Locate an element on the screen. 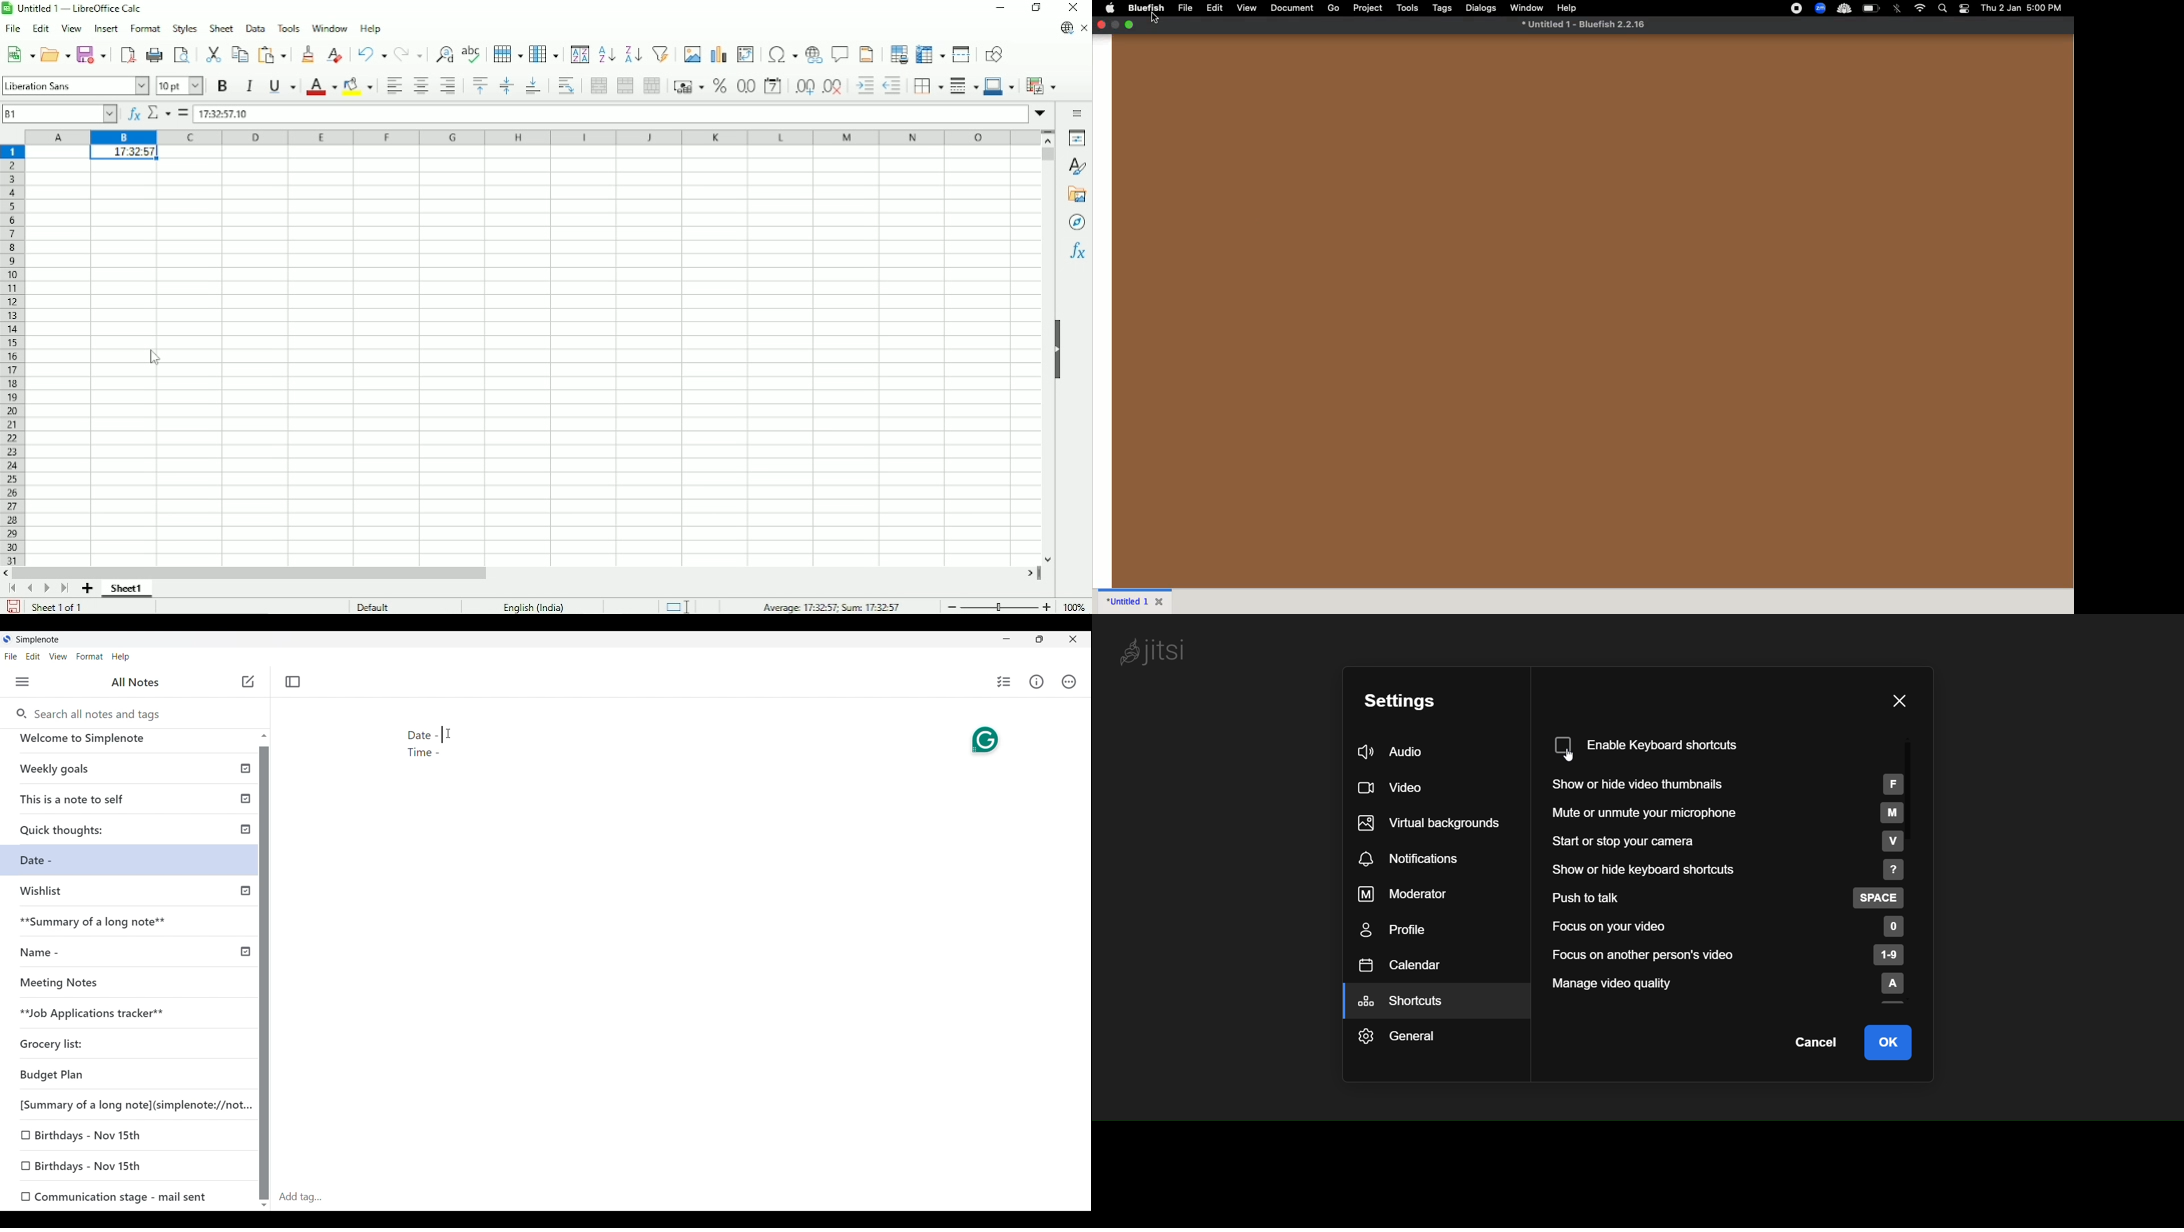  Unpublished note is located at coordinates (88, 1133).